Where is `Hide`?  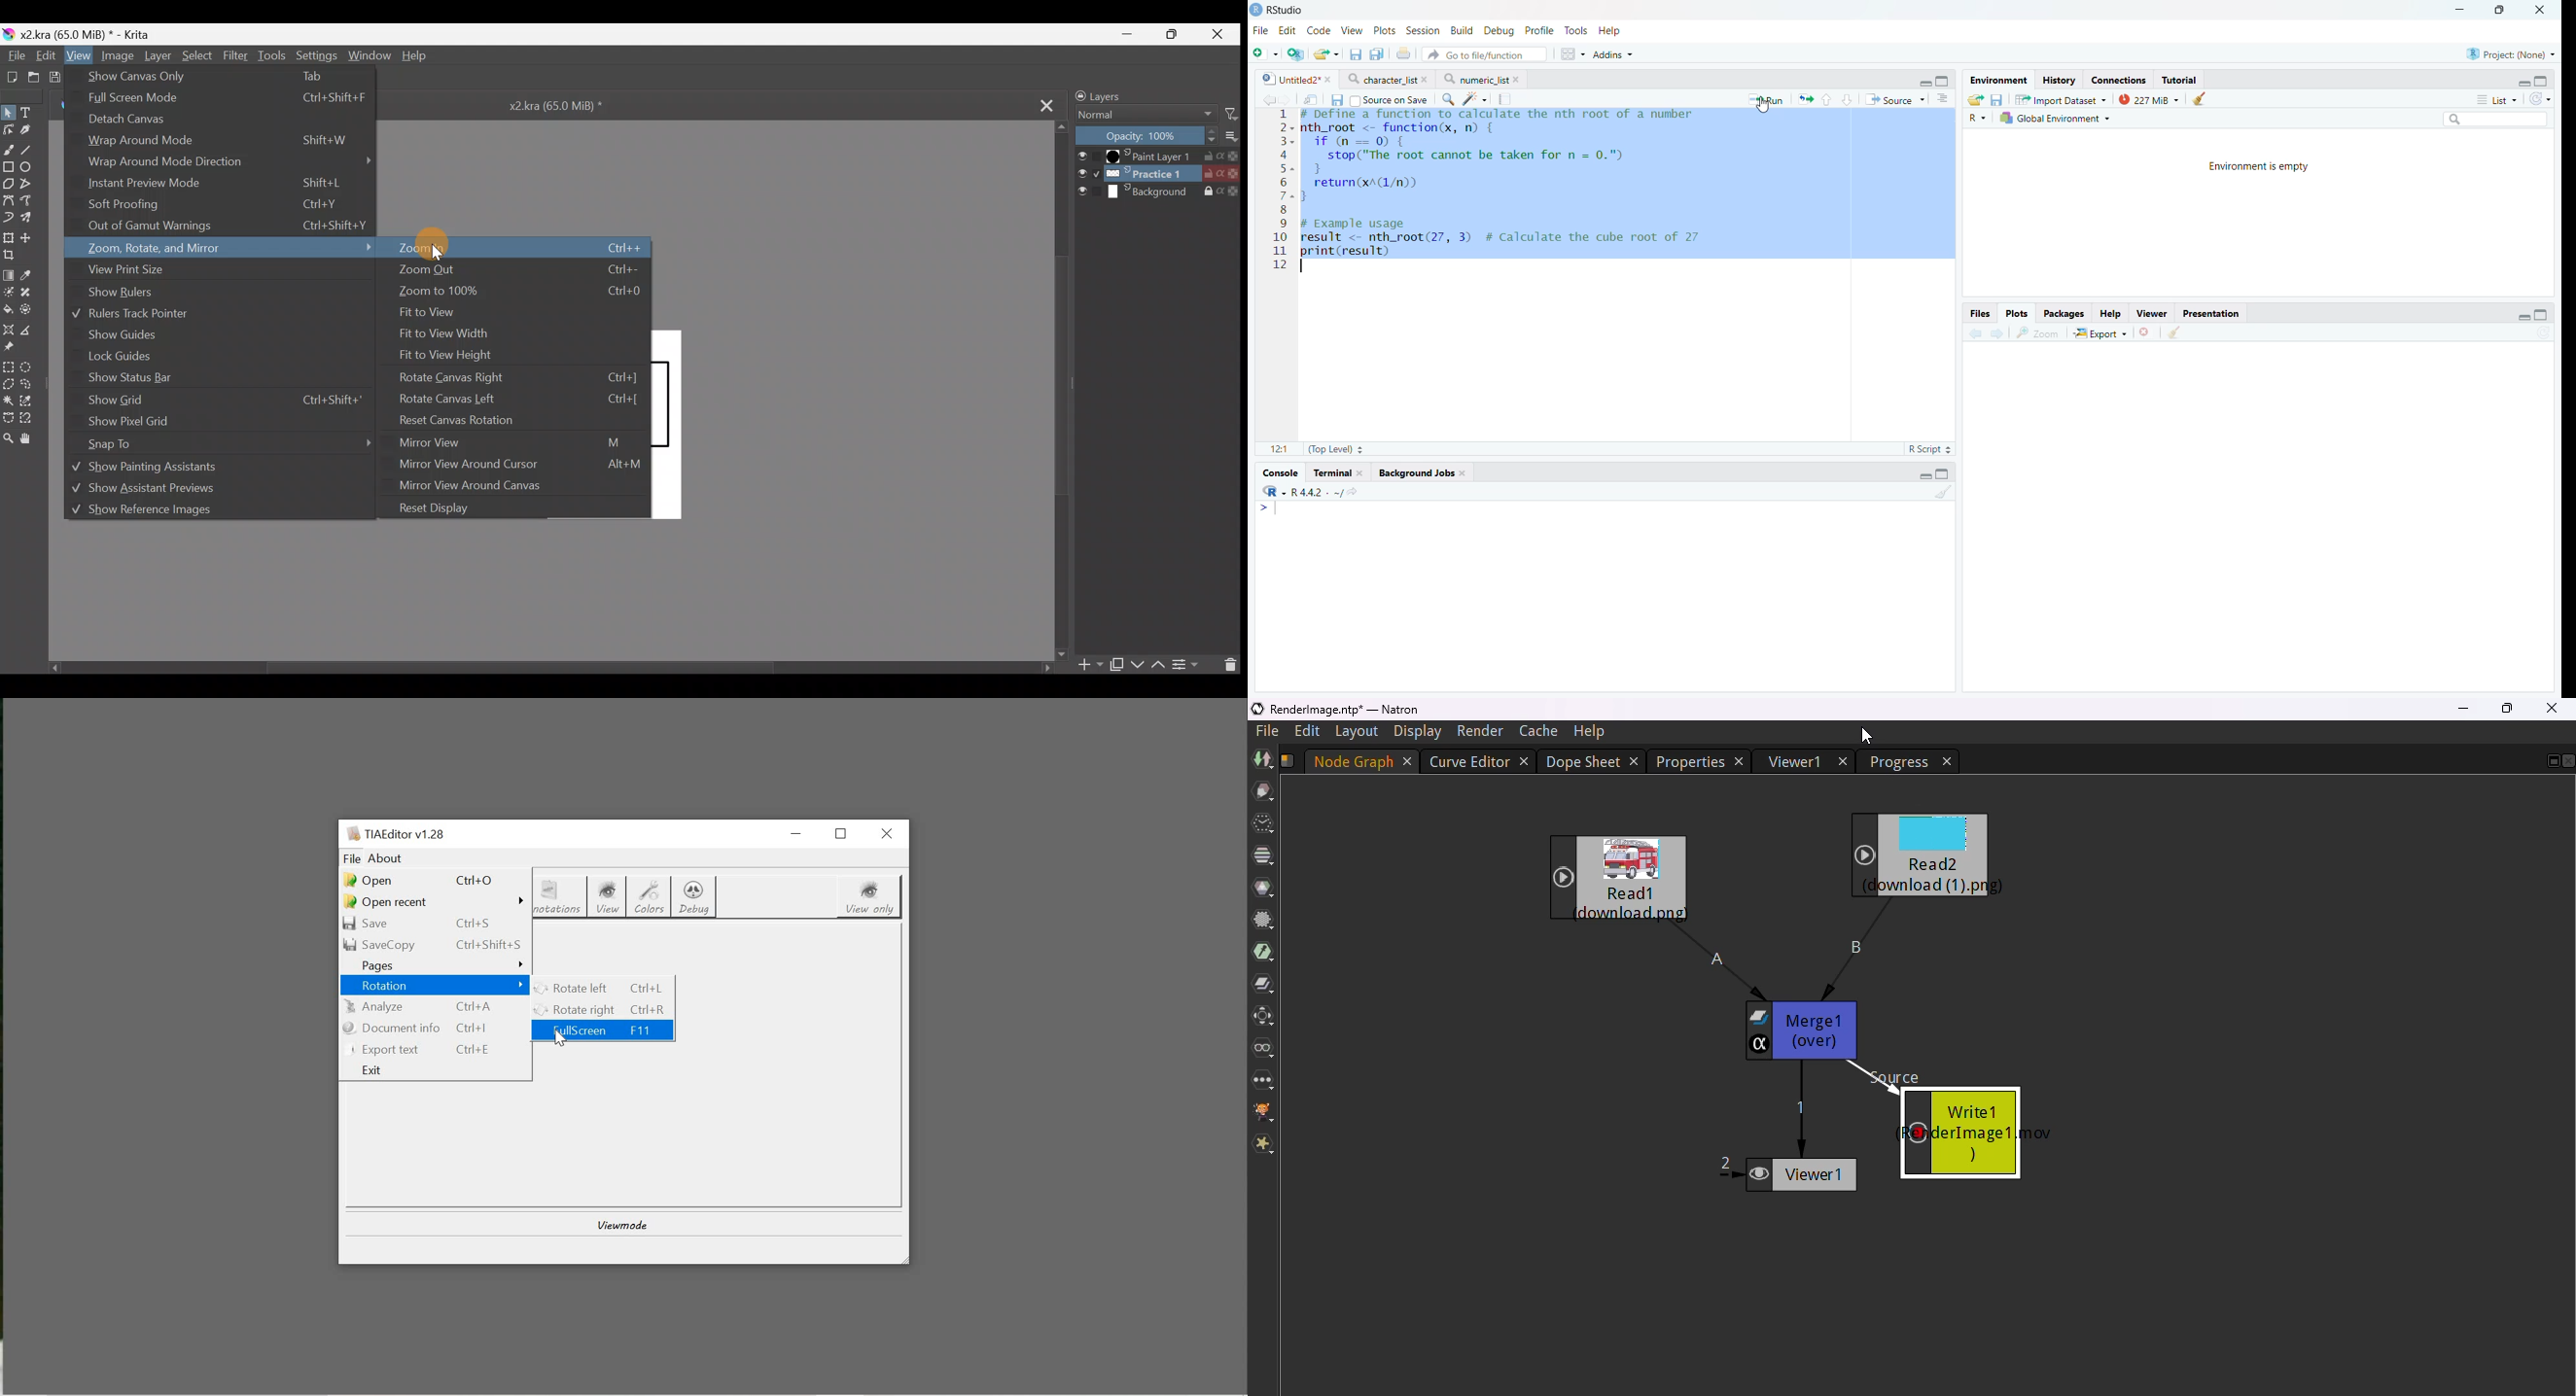 Hide is located at coordinates (1924, 476).